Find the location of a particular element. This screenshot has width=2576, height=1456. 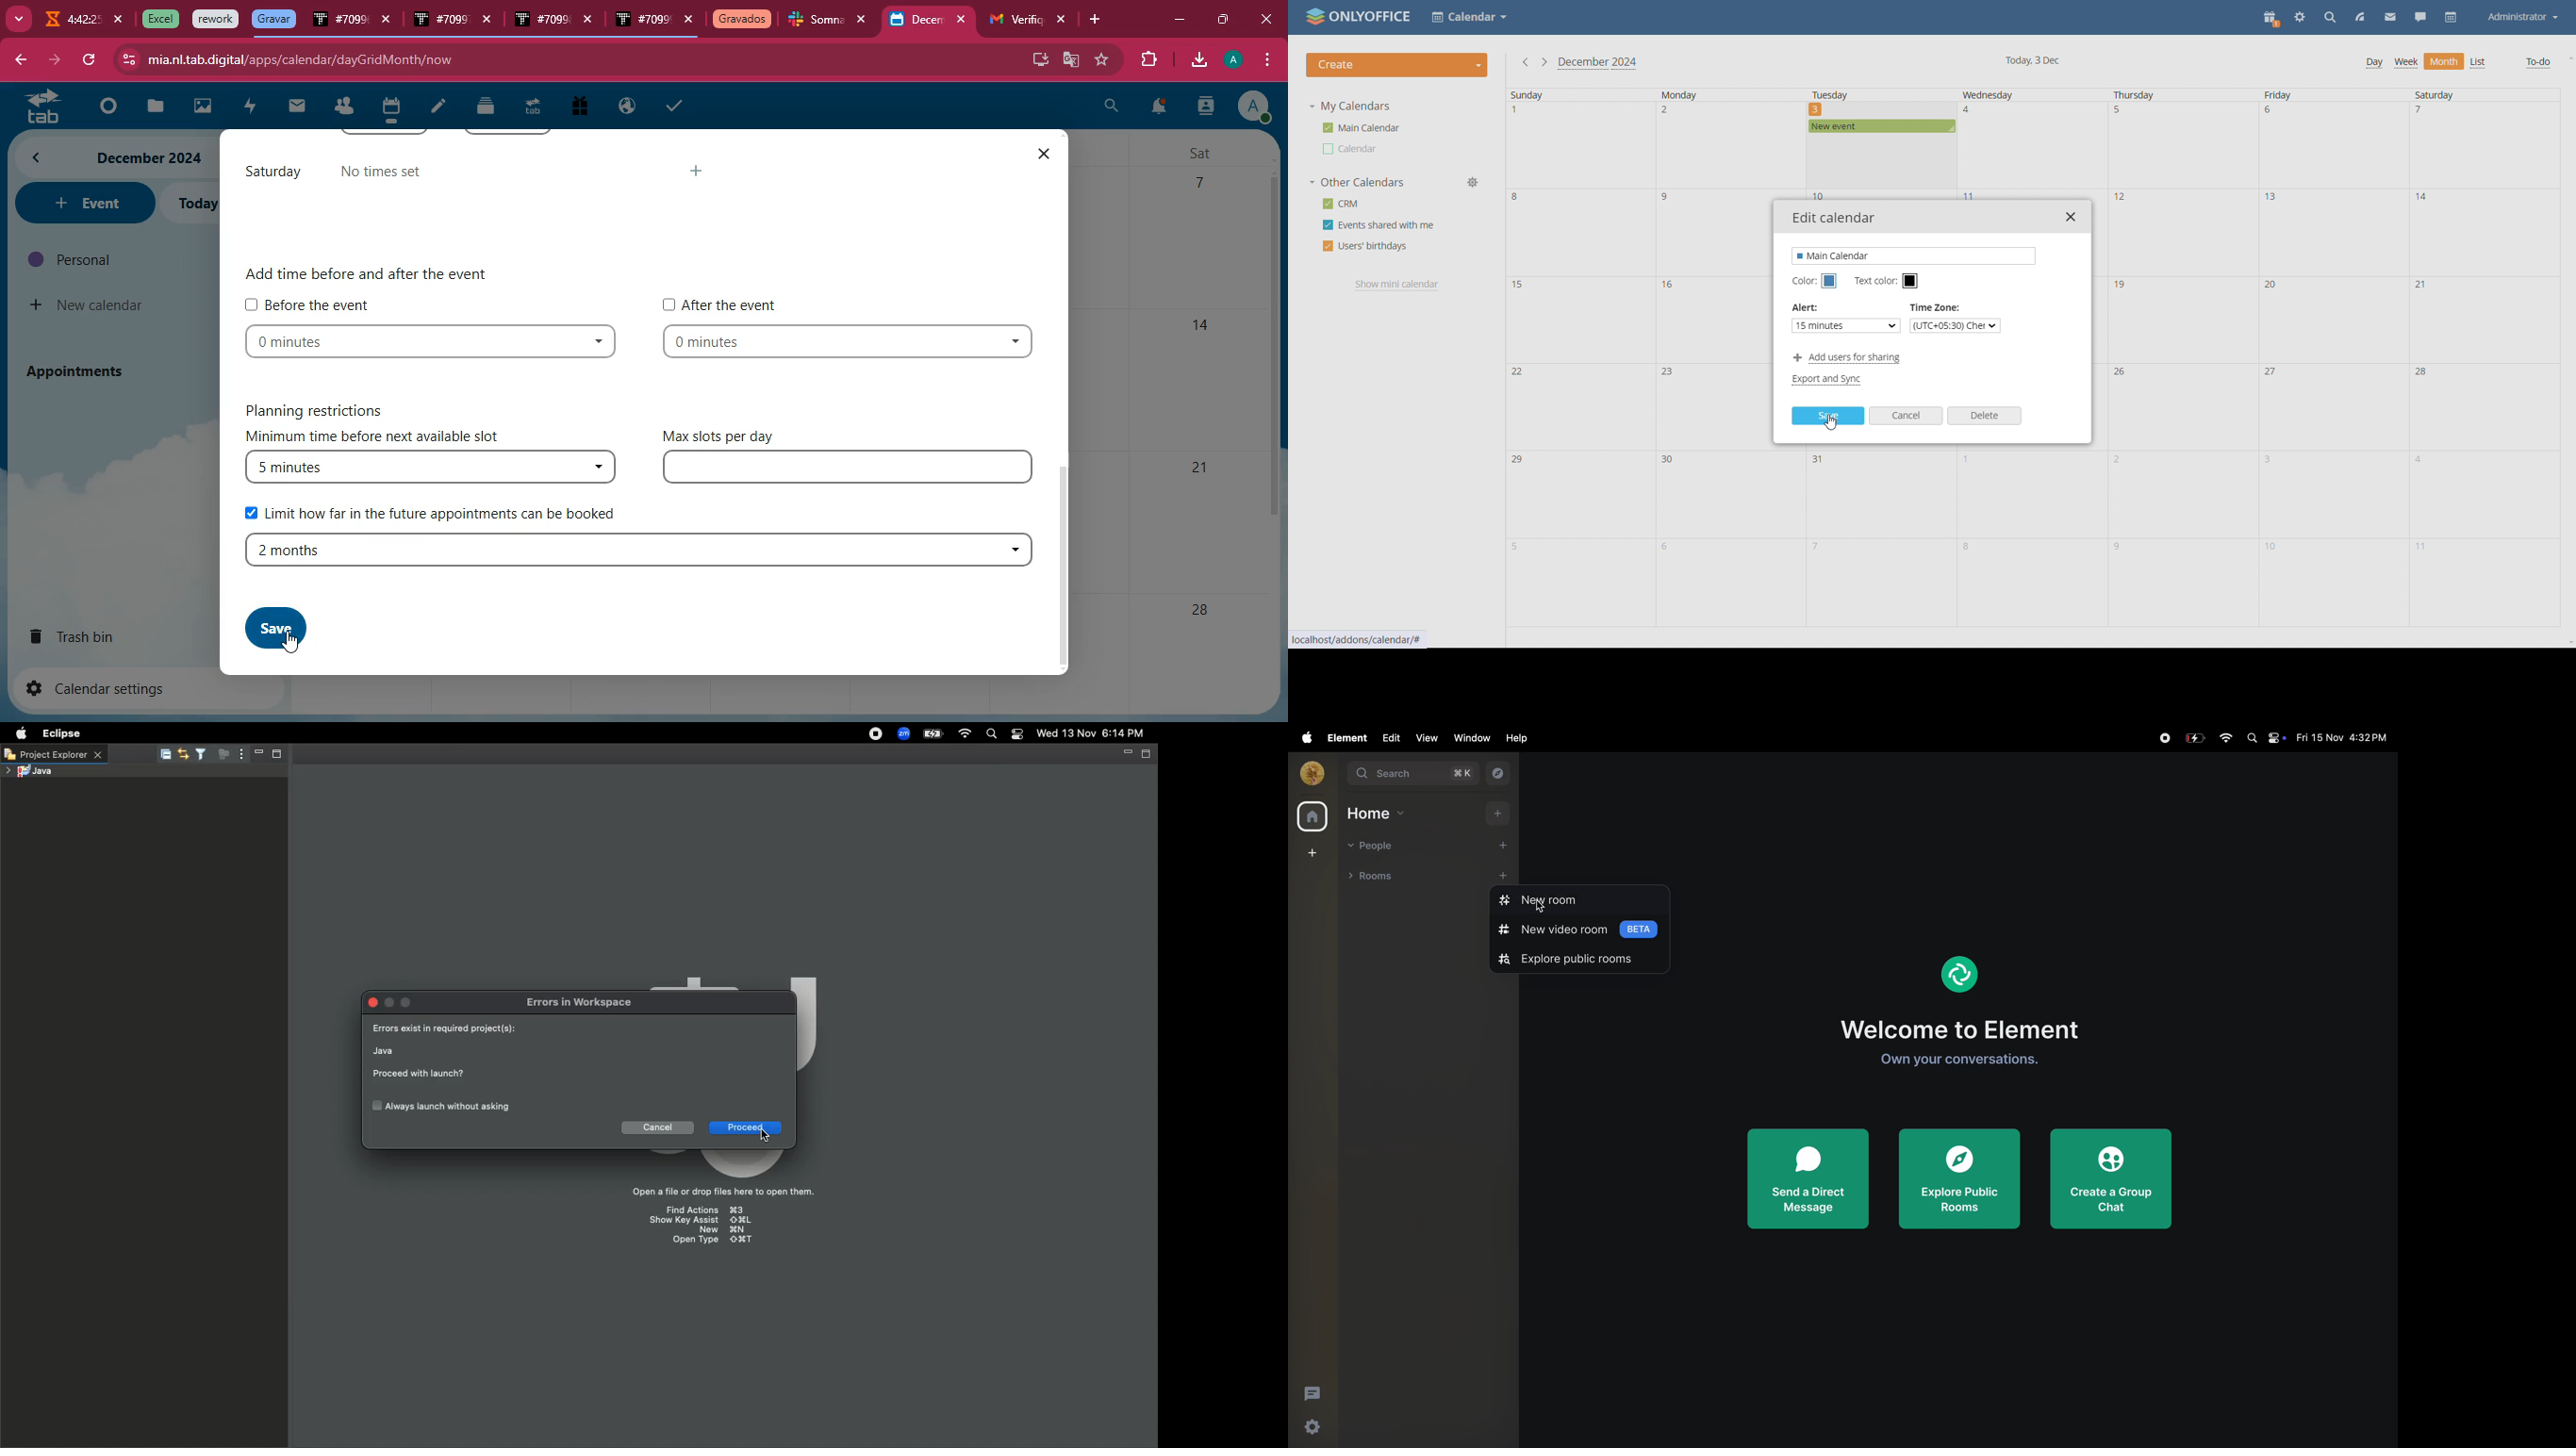

edit is located at coordinates (1389, 738).